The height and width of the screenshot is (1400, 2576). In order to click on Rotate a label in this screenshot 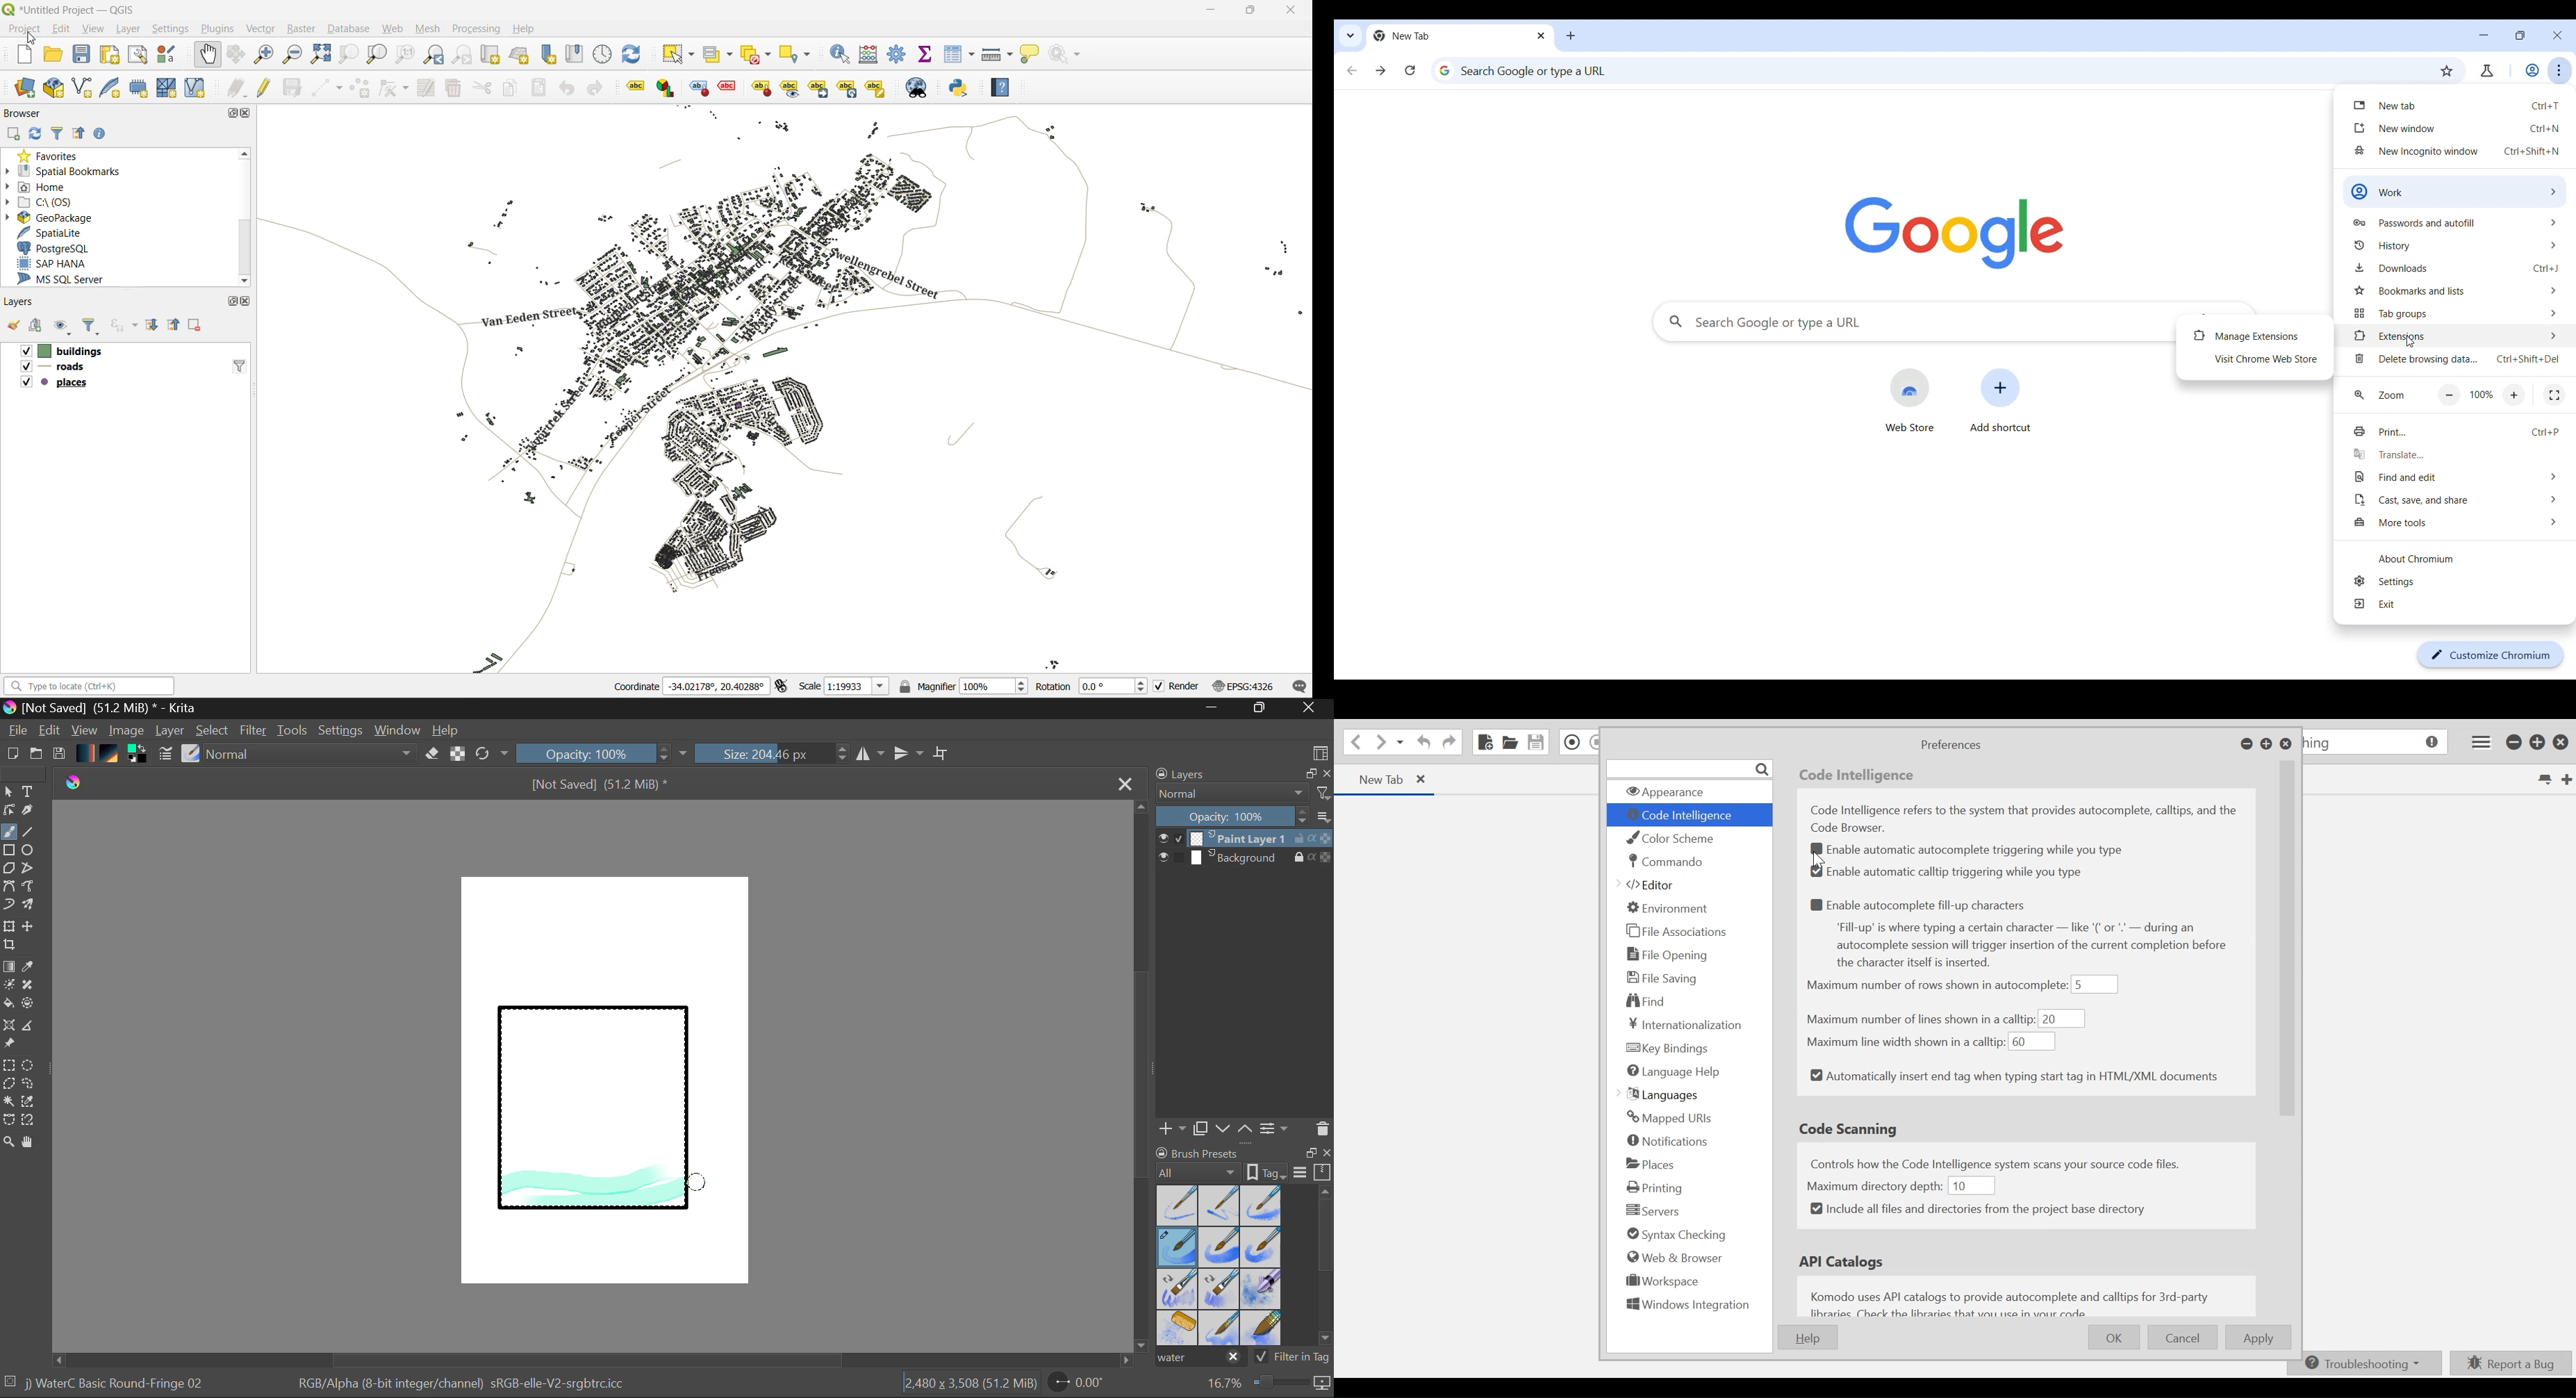, I will do `click(847, 87)`.